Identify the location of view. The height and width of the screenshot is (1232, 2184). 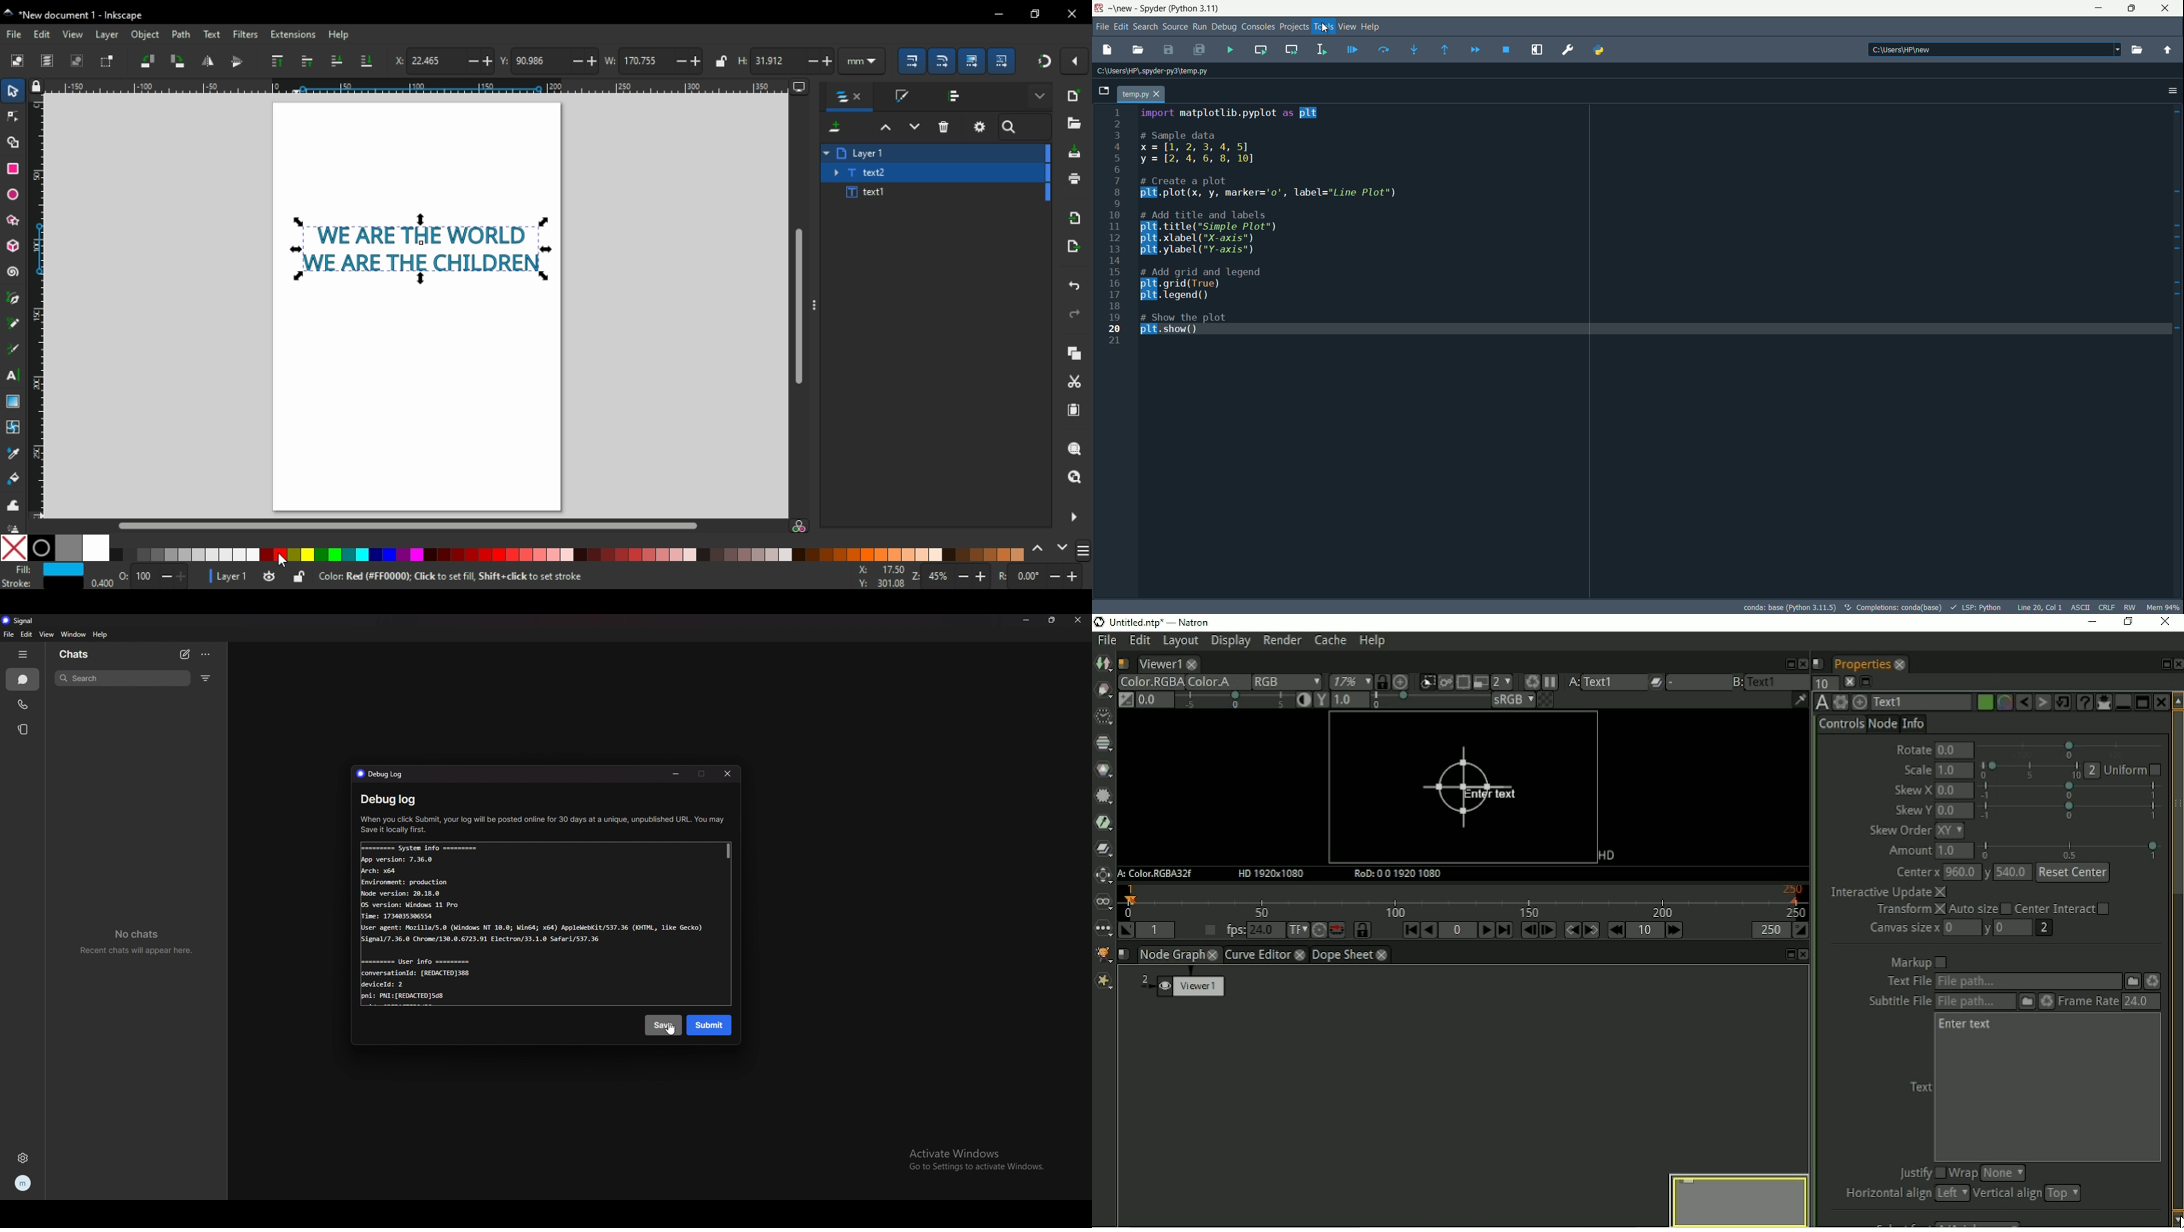
(74, 35).